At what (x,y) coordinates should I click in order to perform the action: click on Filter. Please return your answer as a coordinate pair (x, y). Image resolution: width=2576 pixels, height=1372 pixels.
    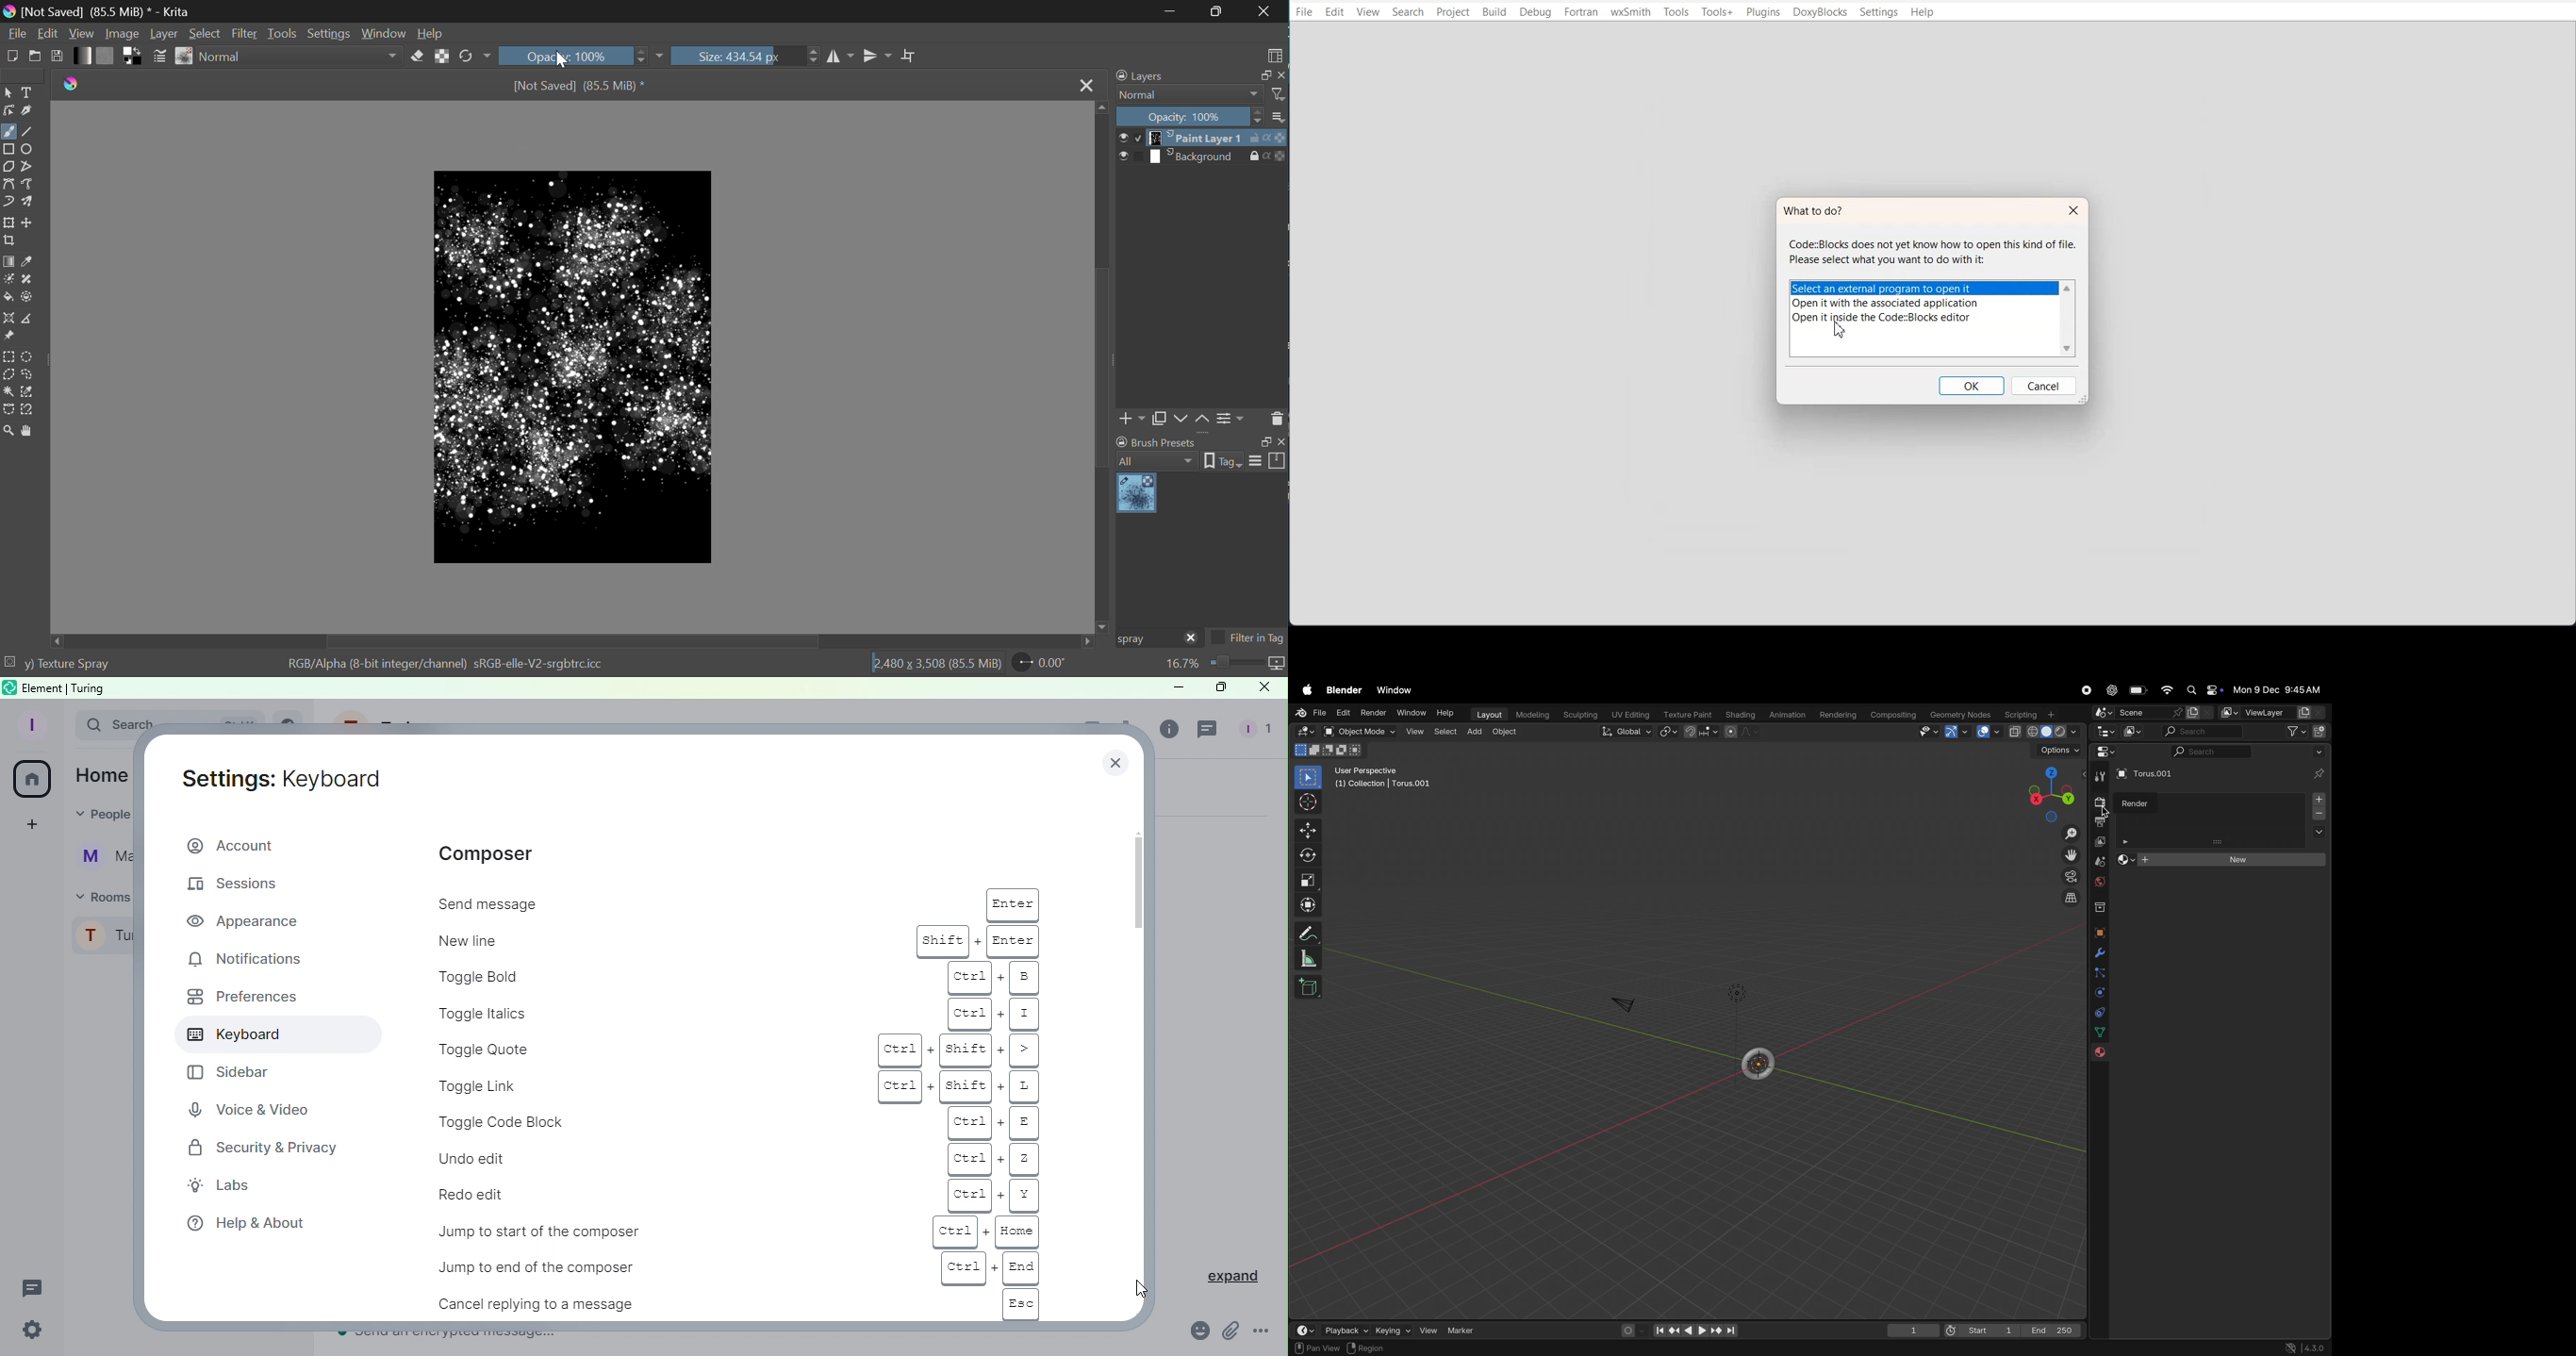
    Looking at the image, I should click on (245, 34).